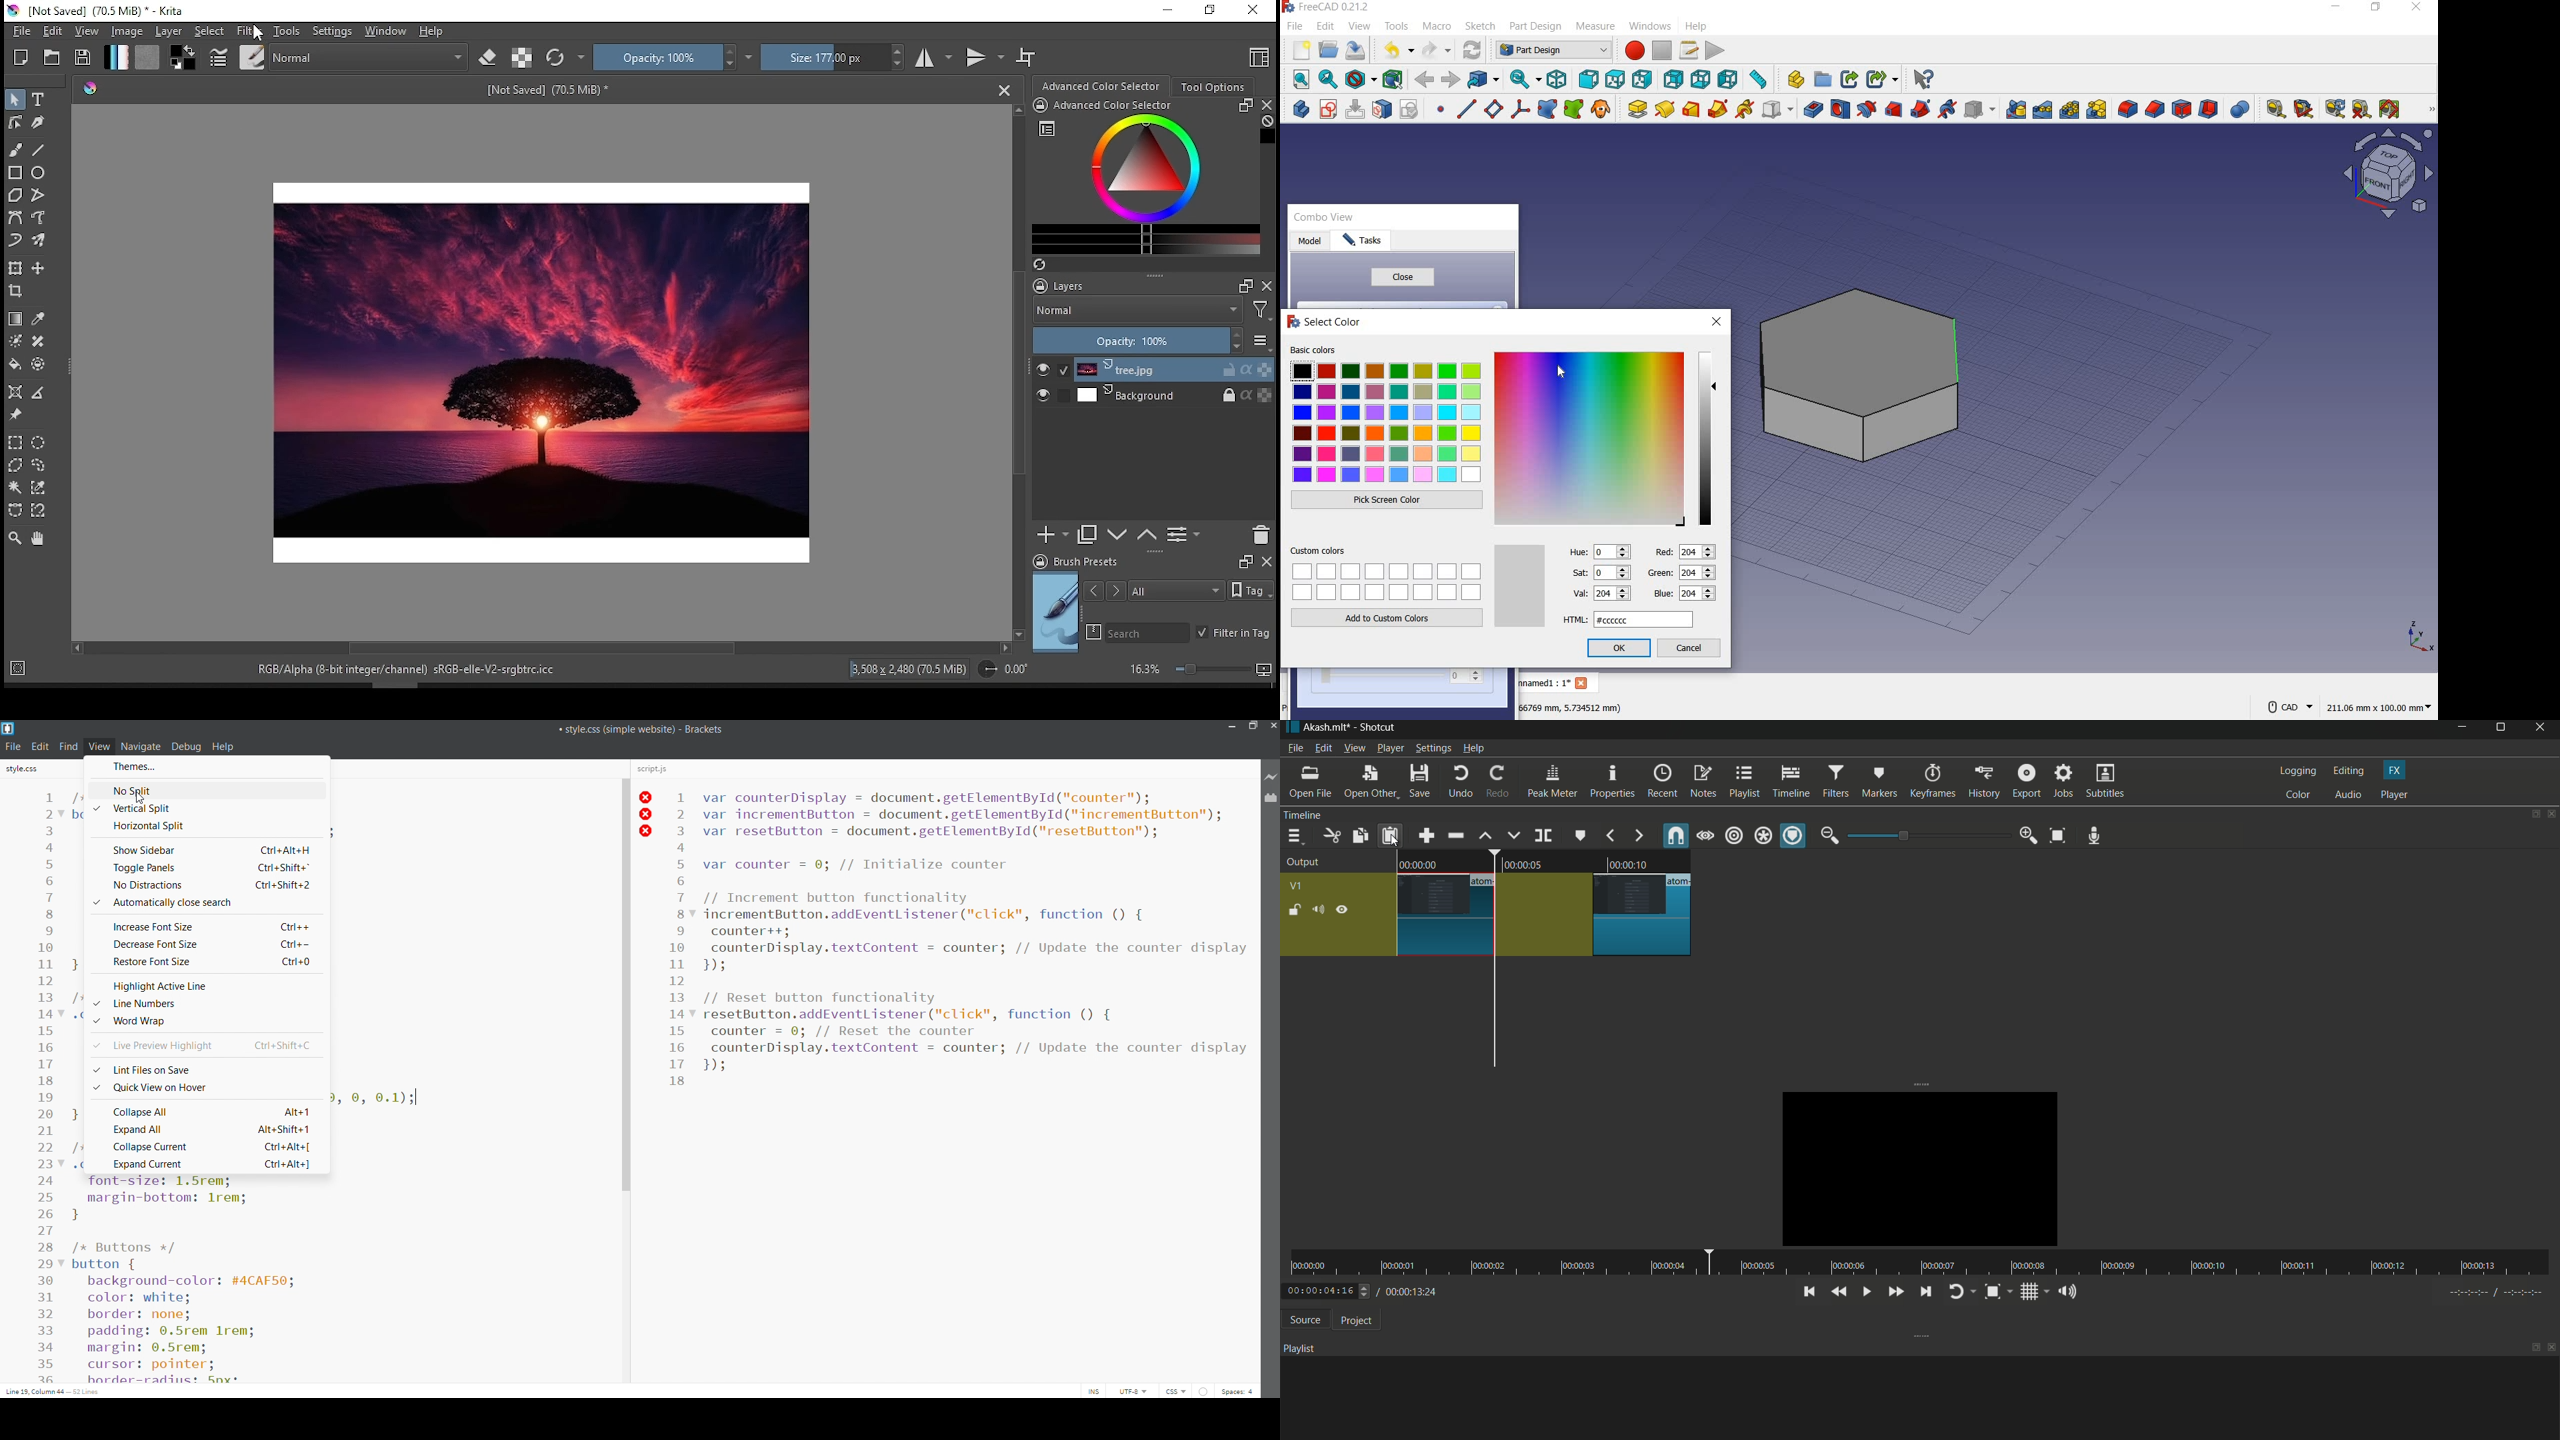  What do you see at coordinates (2025, 781) in the screenshot?
I see `export` at bounding box center [2025, 781].